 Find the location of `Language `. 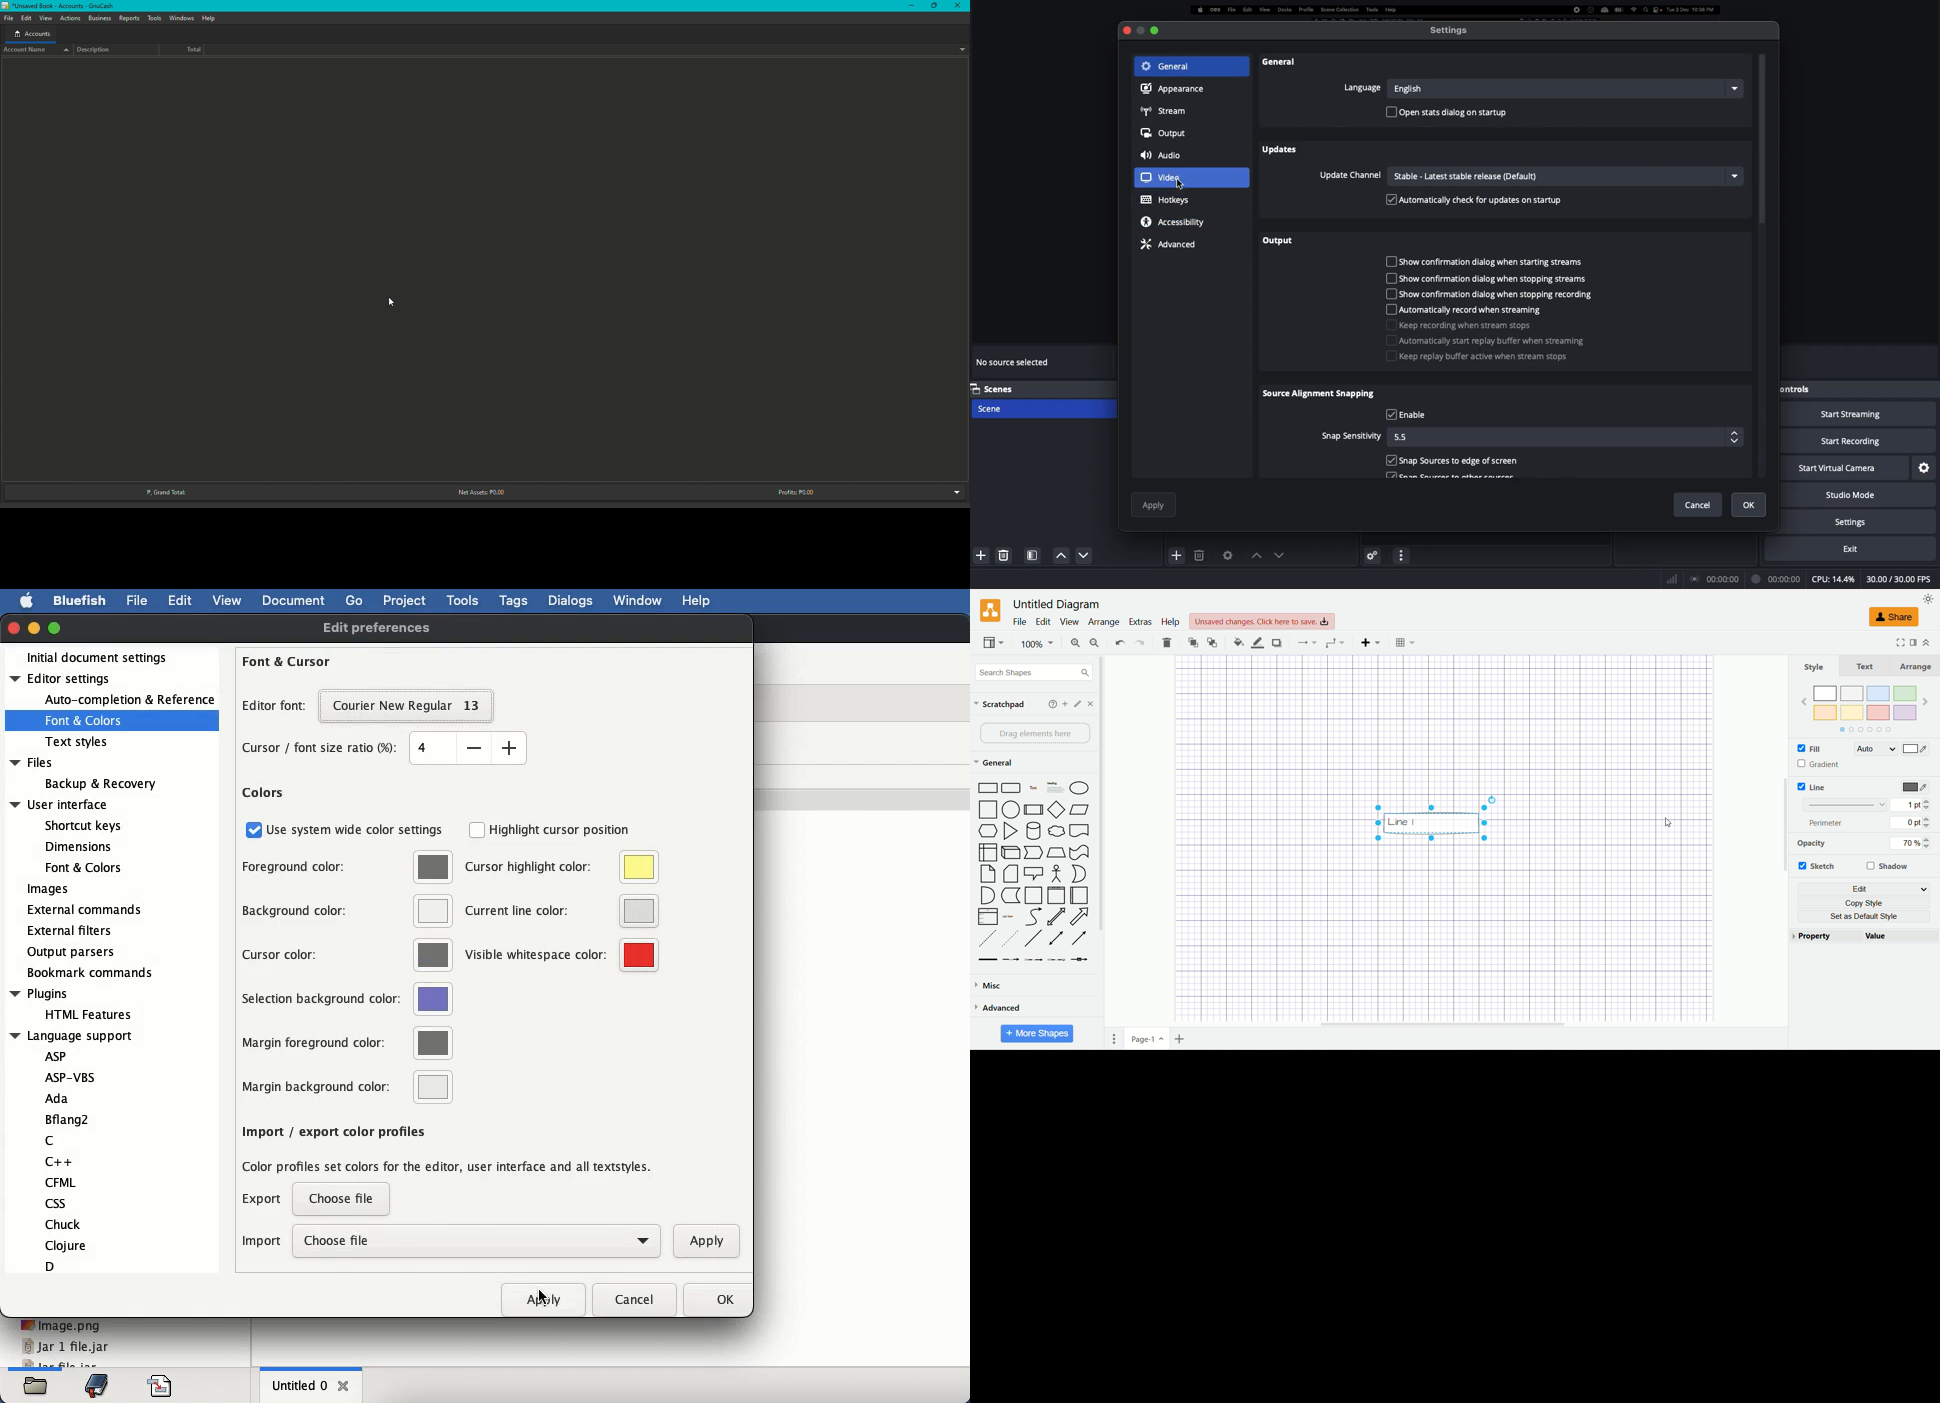

Language  is located at coordinates (1540, 88).